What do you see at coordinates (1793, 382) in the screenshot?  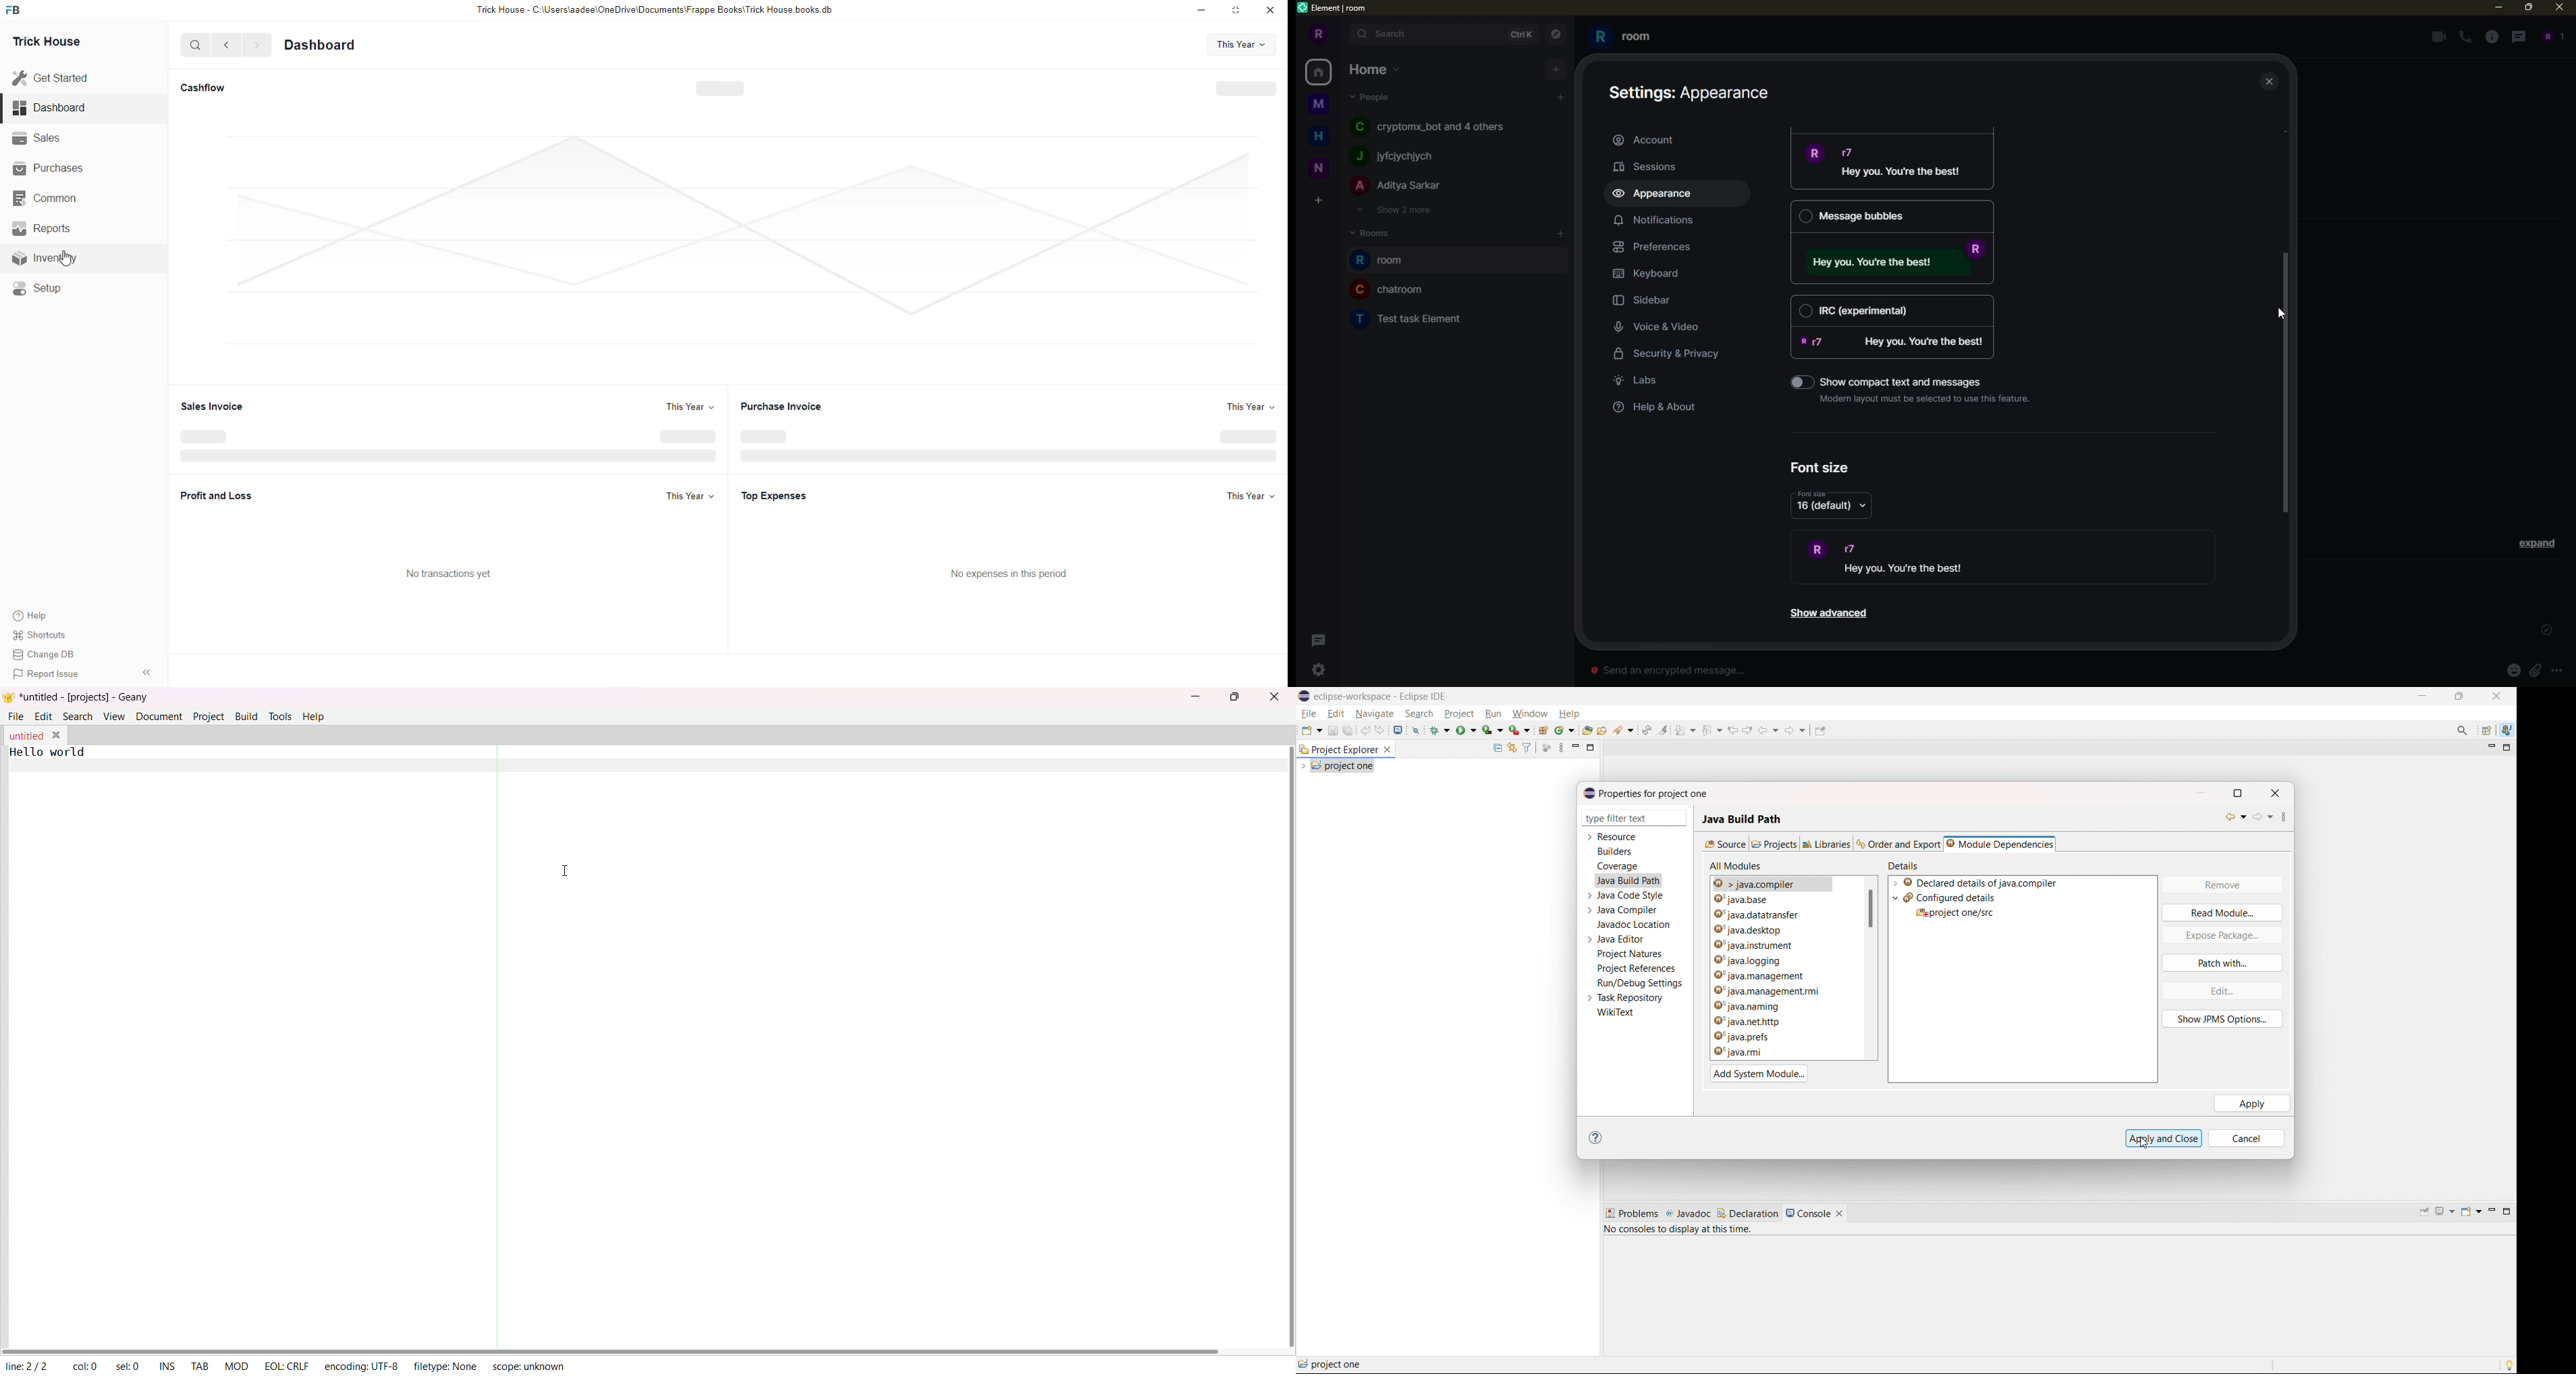 I see `toggle` at bounding box center [1793, 382].